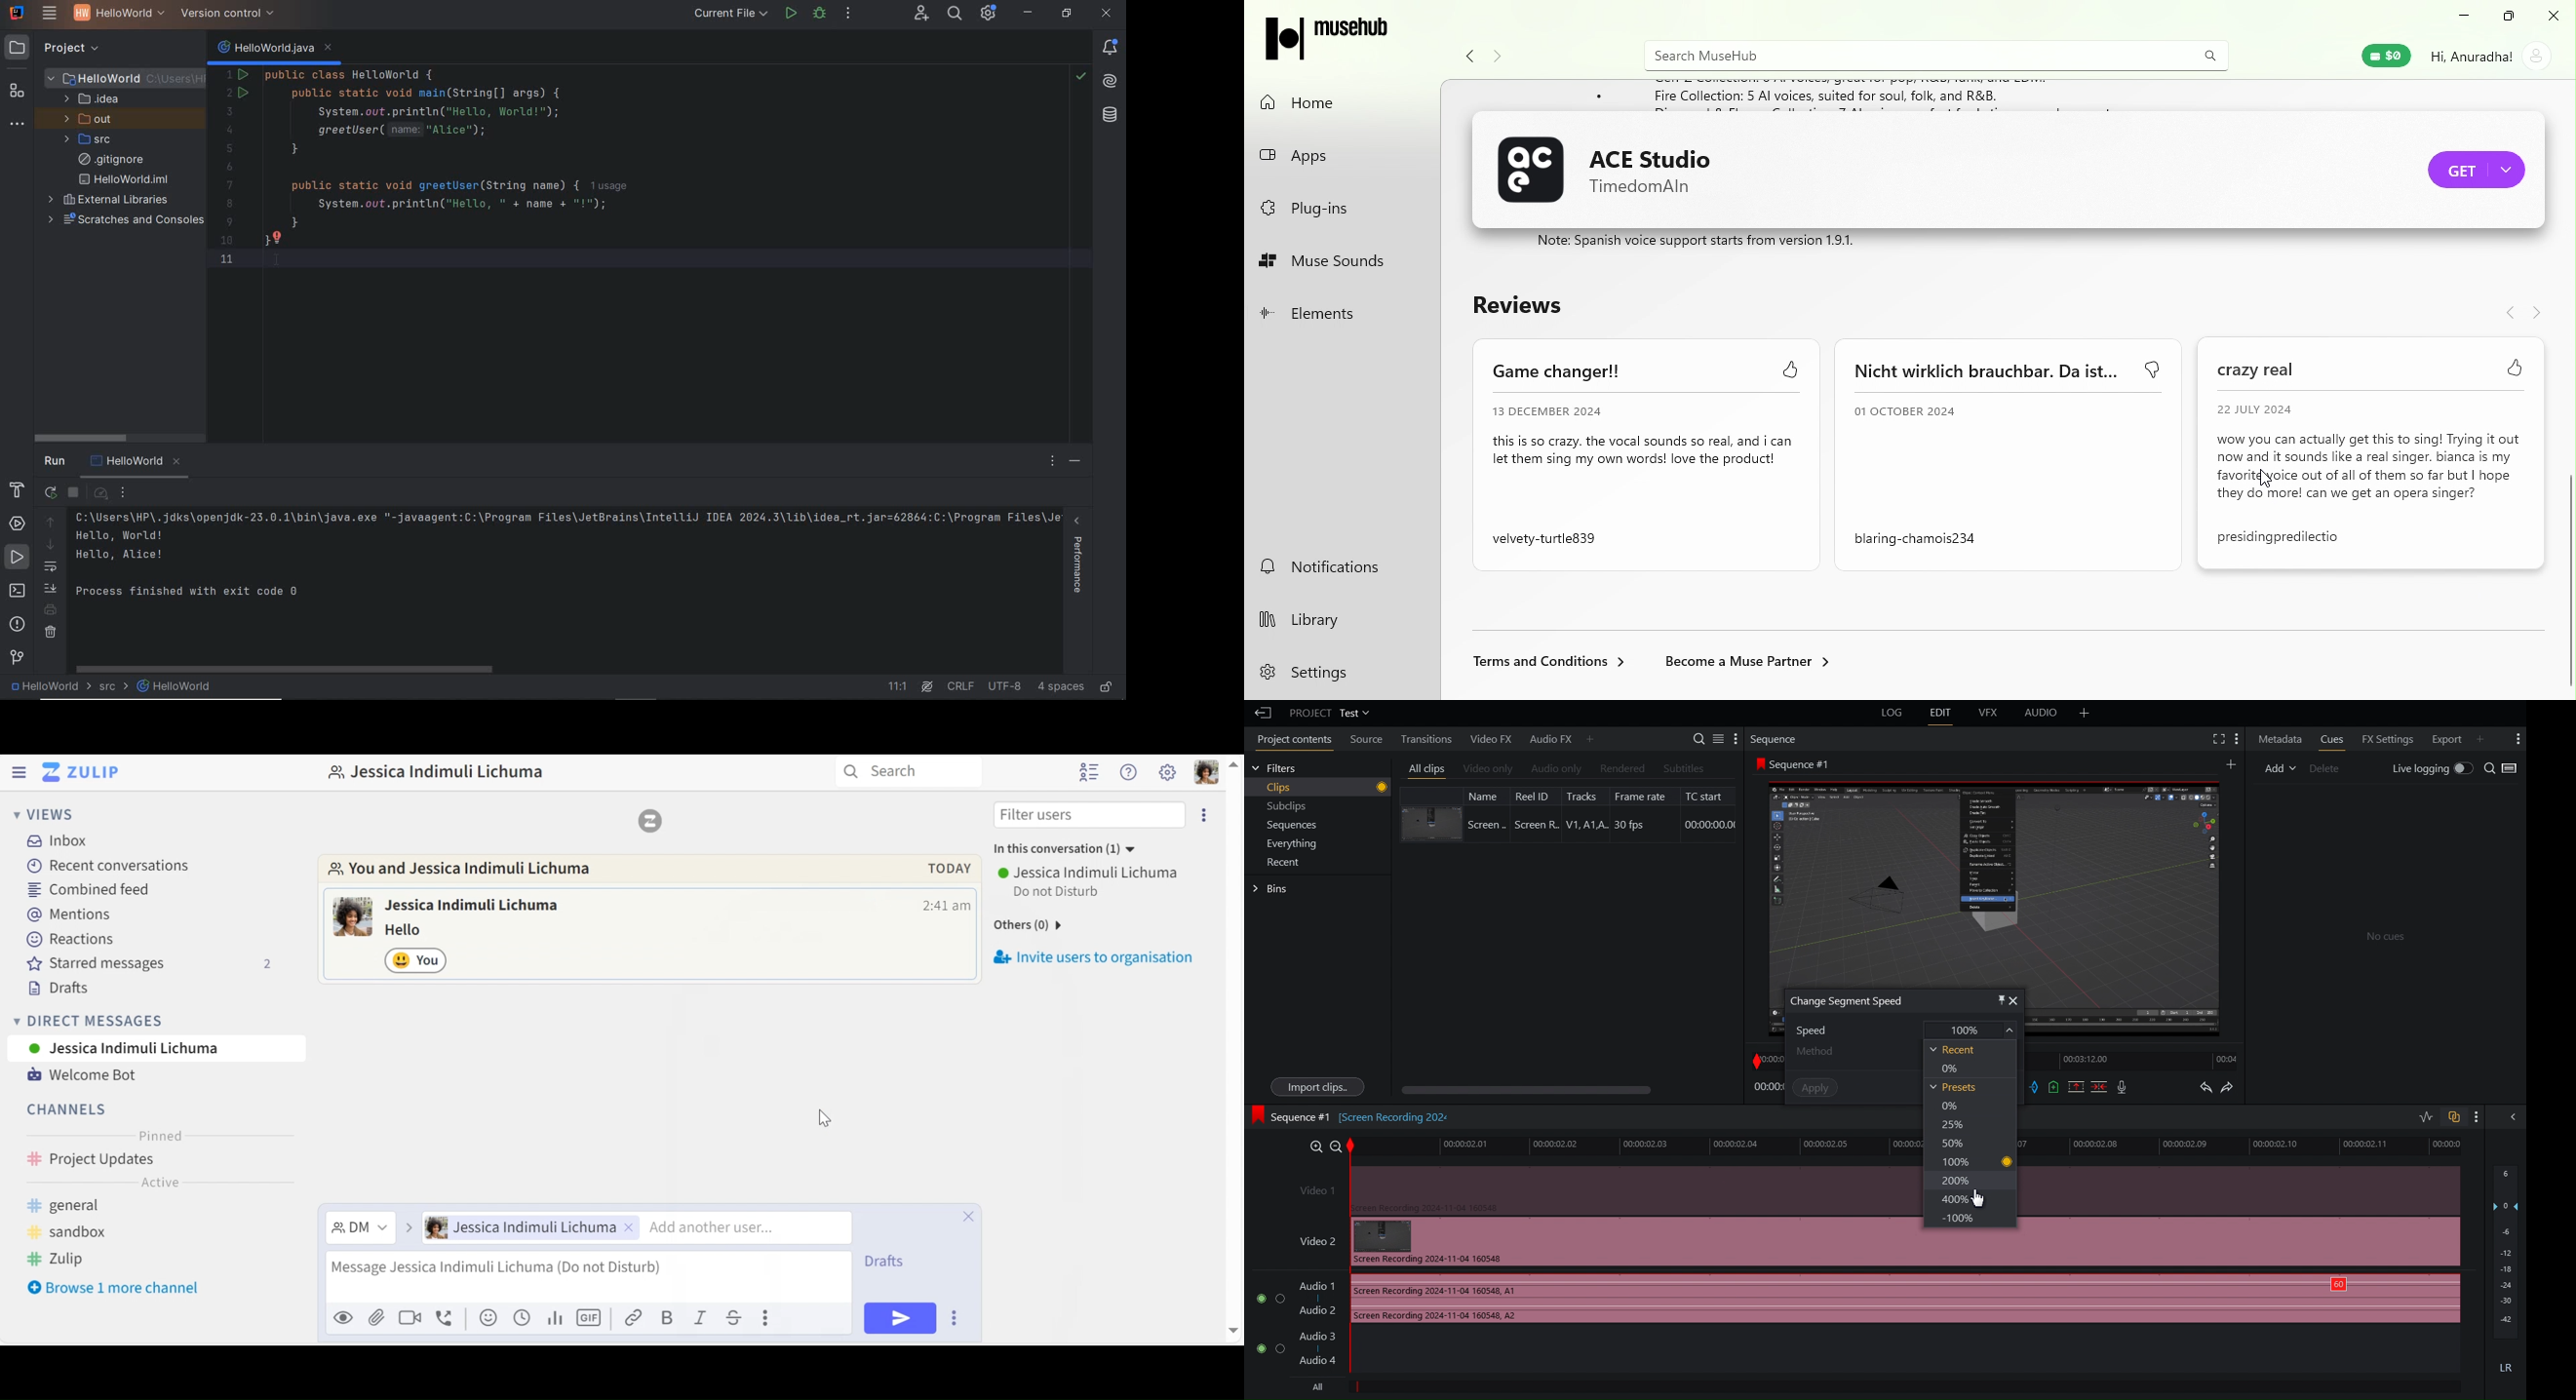 Image resolution: width=2576 pixels, height=1400 pixels. What do you see at coordinates (158, 1136) in the screenshot?
I see `Pinned` at bounding box center [158, 1136].